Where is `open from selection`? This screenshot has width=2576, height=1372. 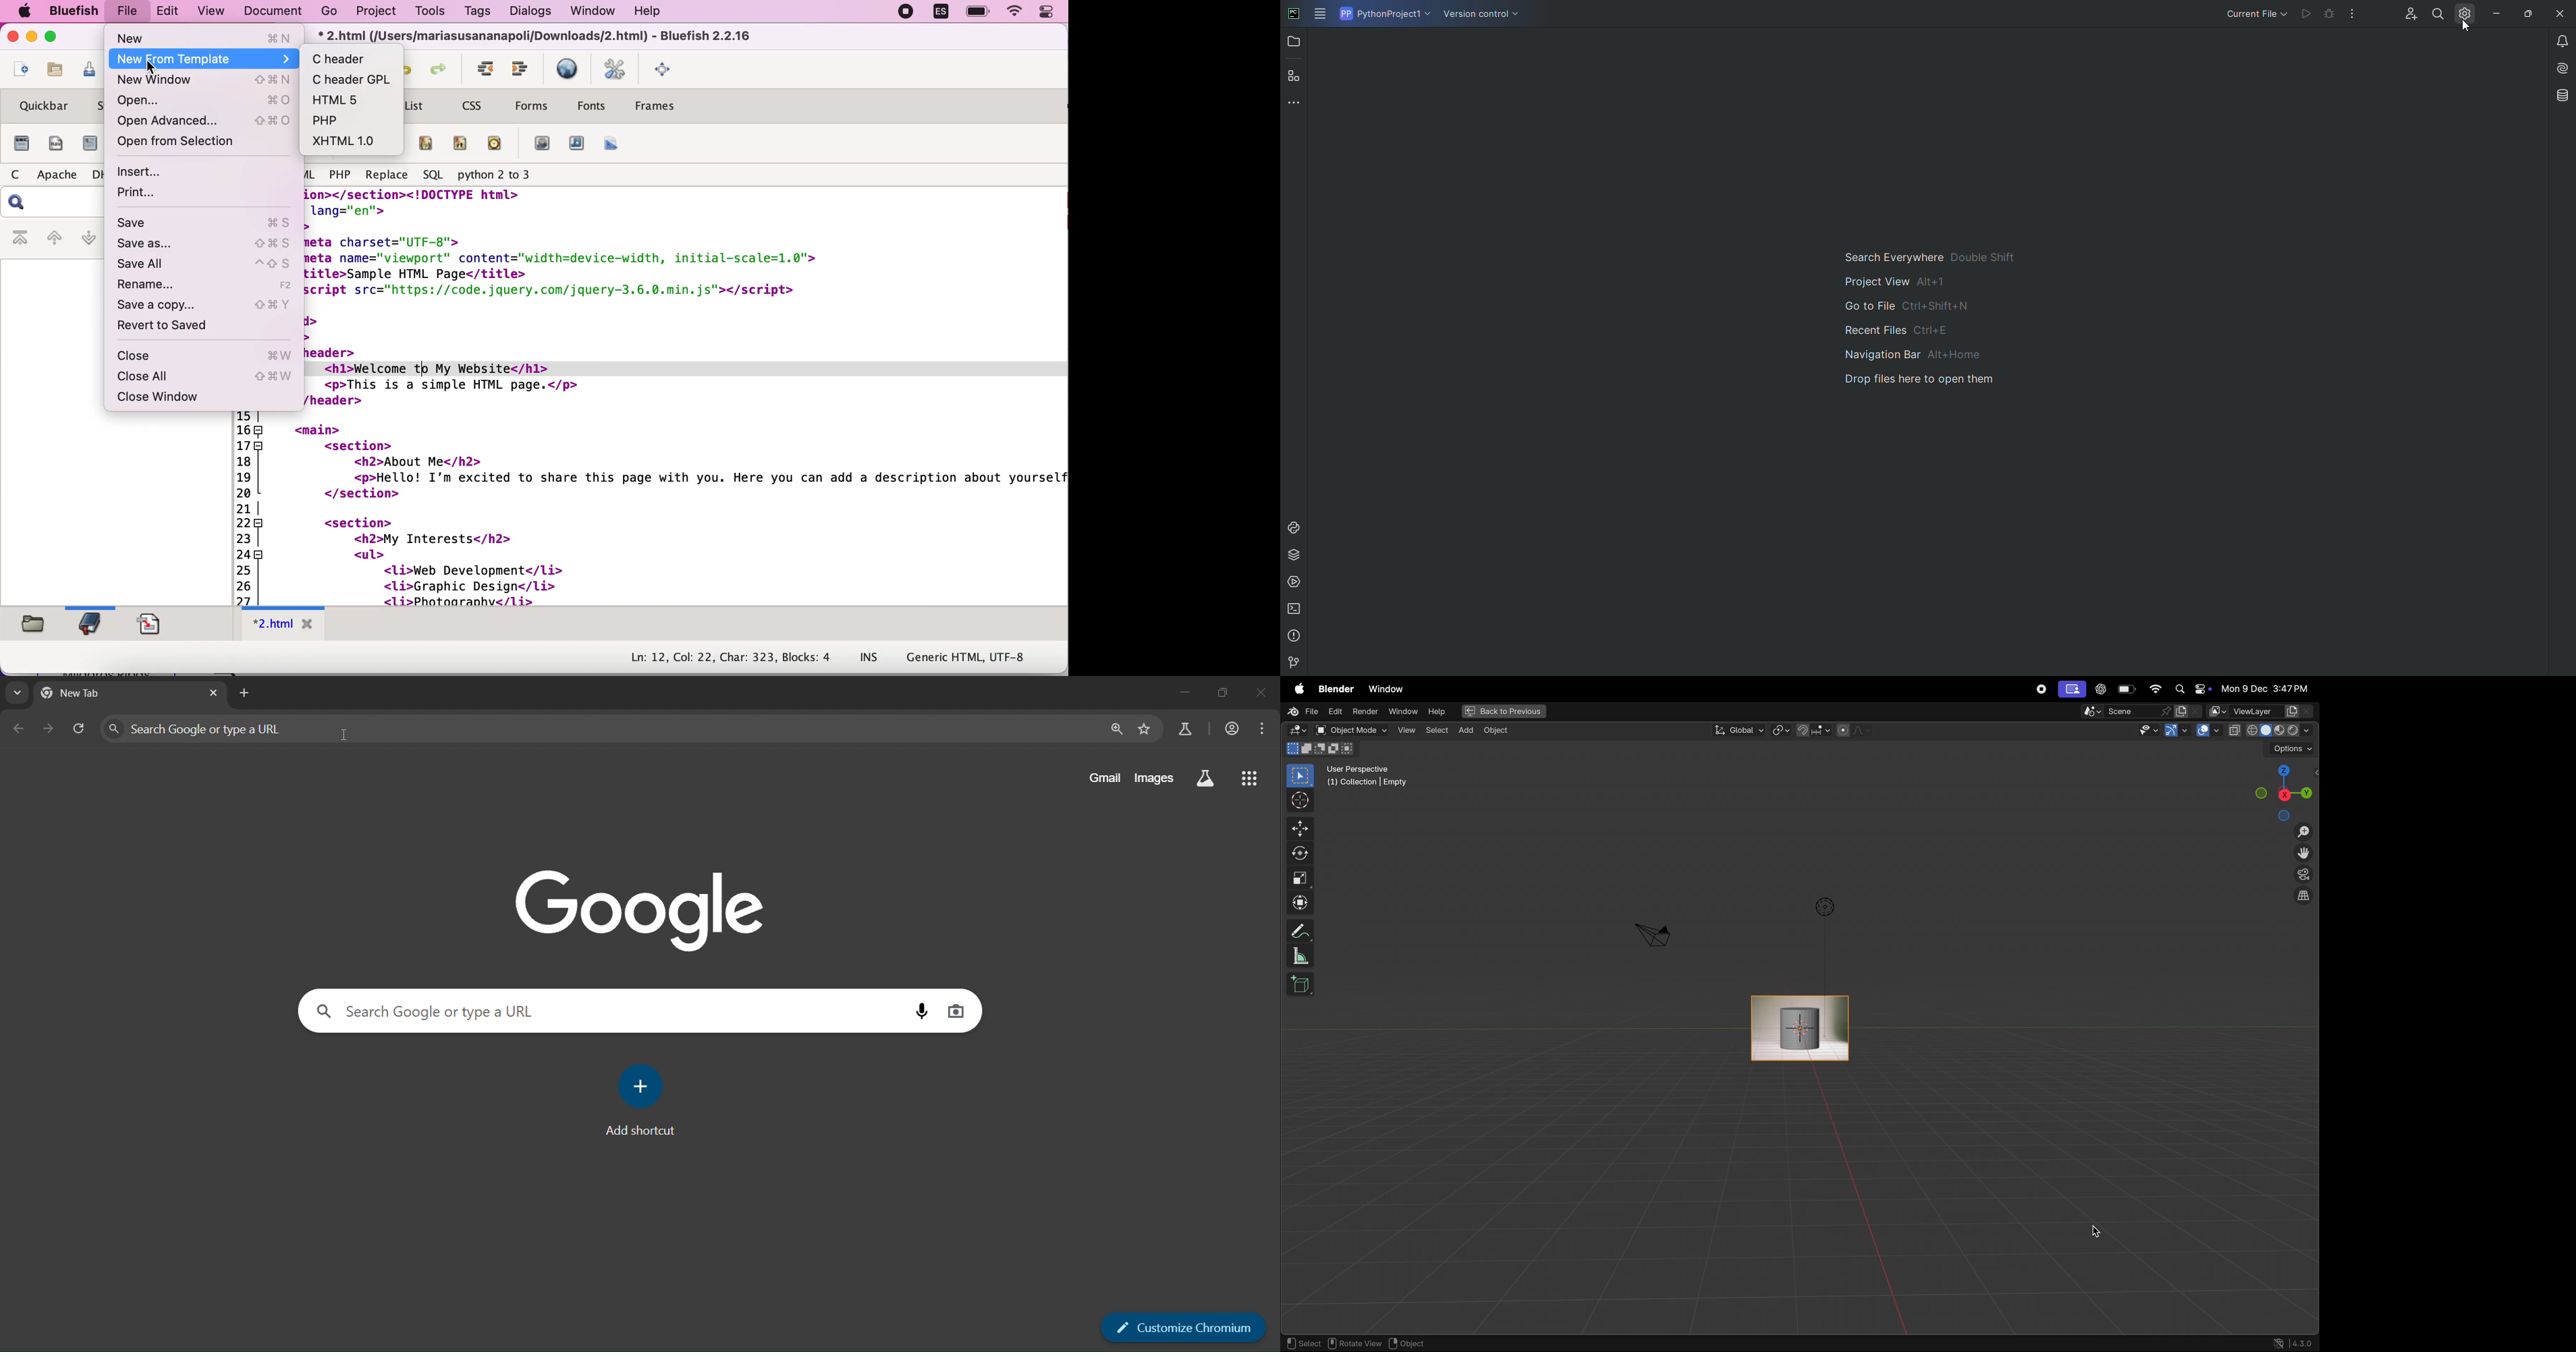 open from selection is located at coordinates (199, 145).